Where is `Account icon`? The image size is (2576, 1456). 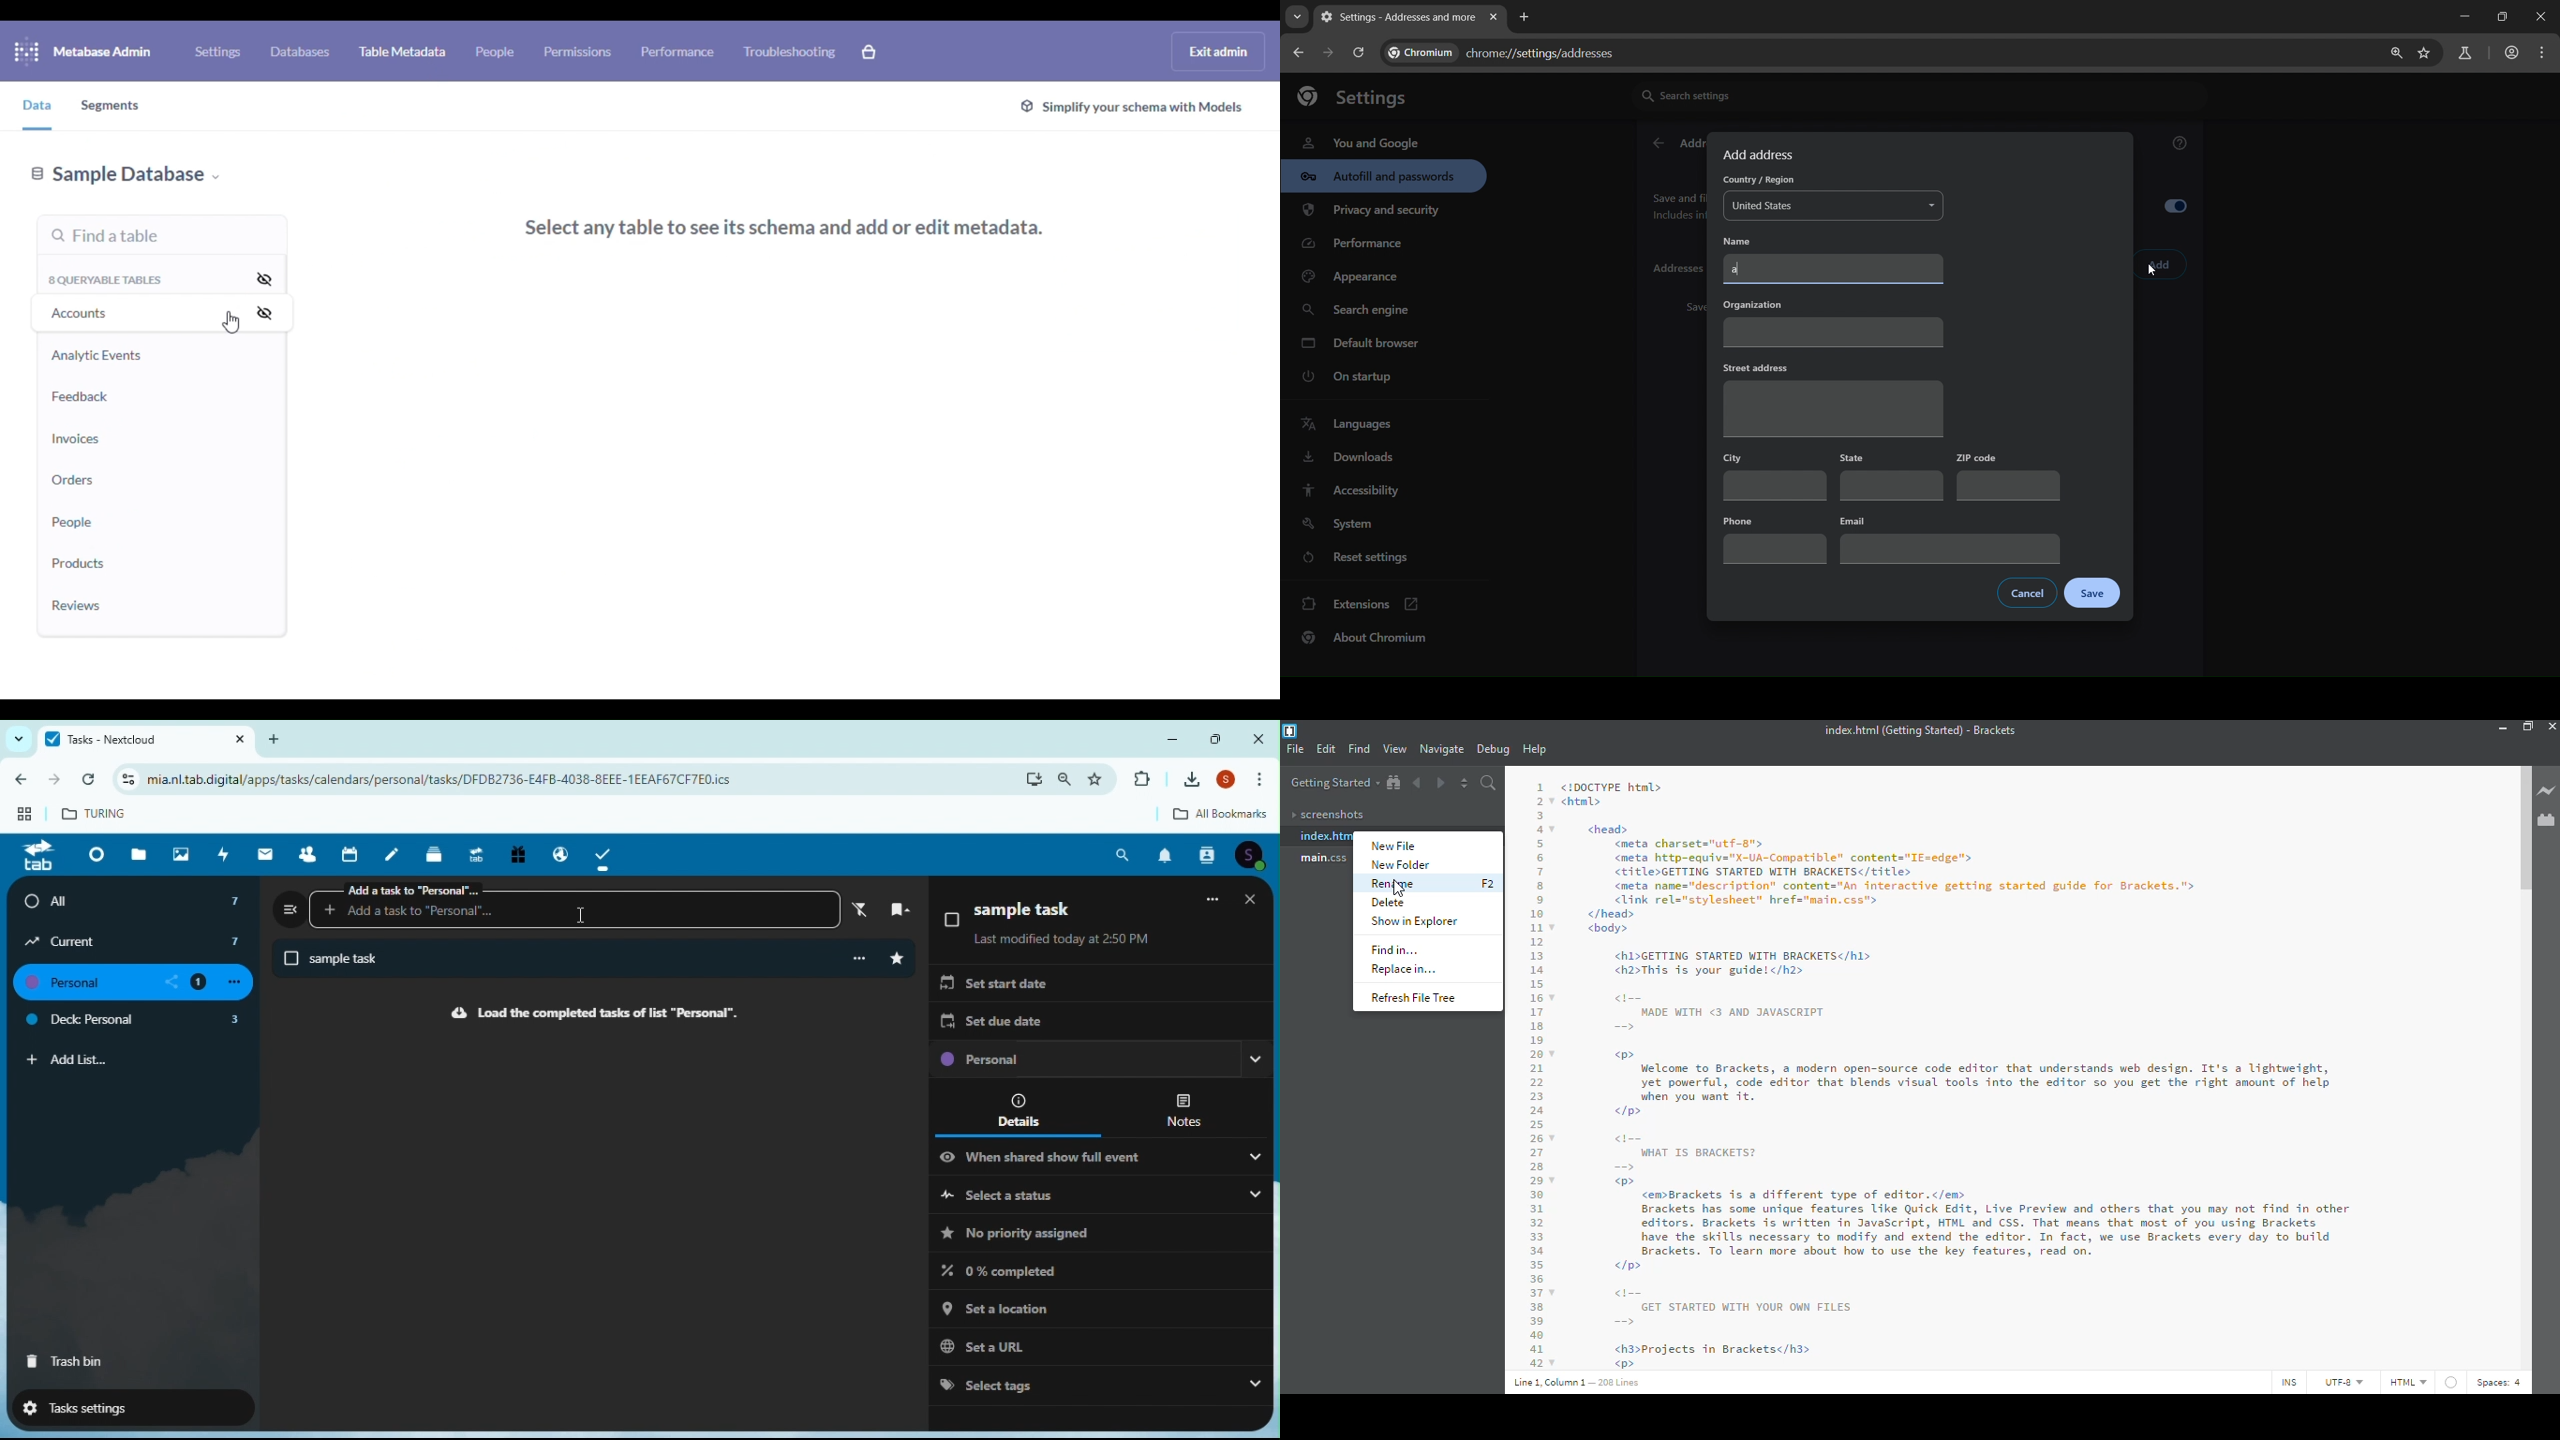 Account icon is located at coordinates (1230, 781).